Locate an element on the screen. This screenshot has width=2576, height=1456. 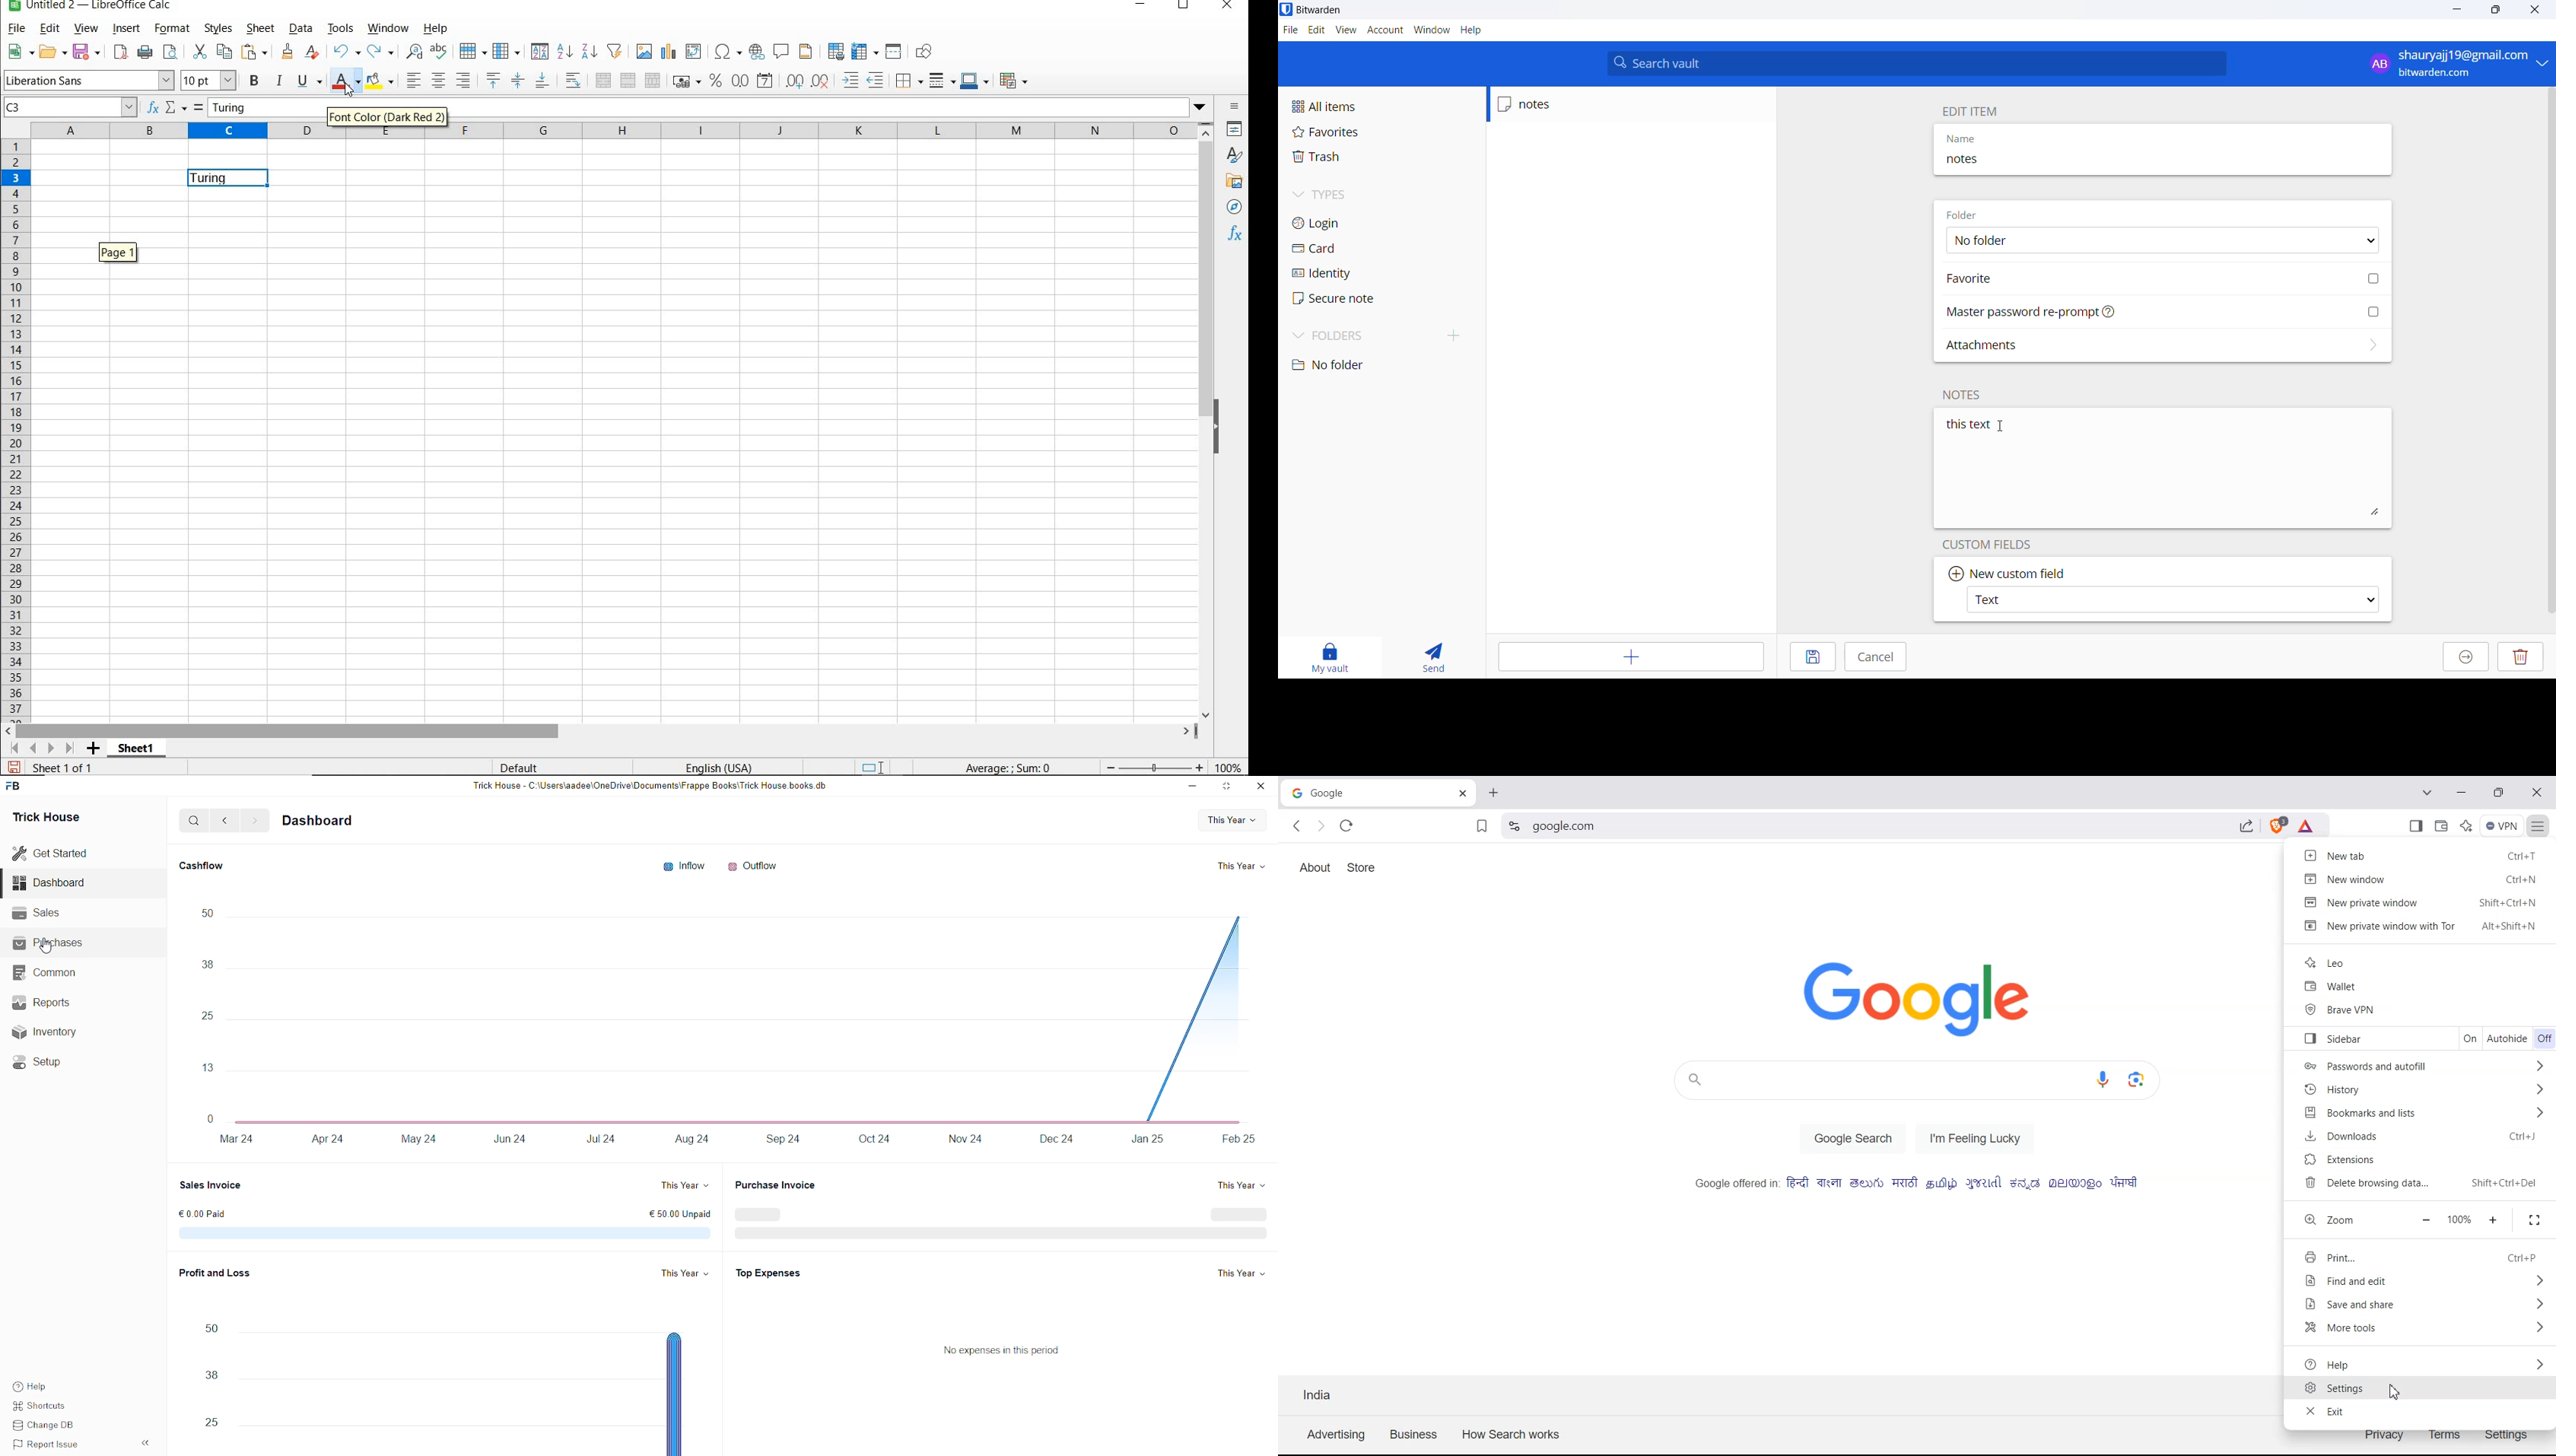
Jun 24 is located at coordinates (508, 1137).